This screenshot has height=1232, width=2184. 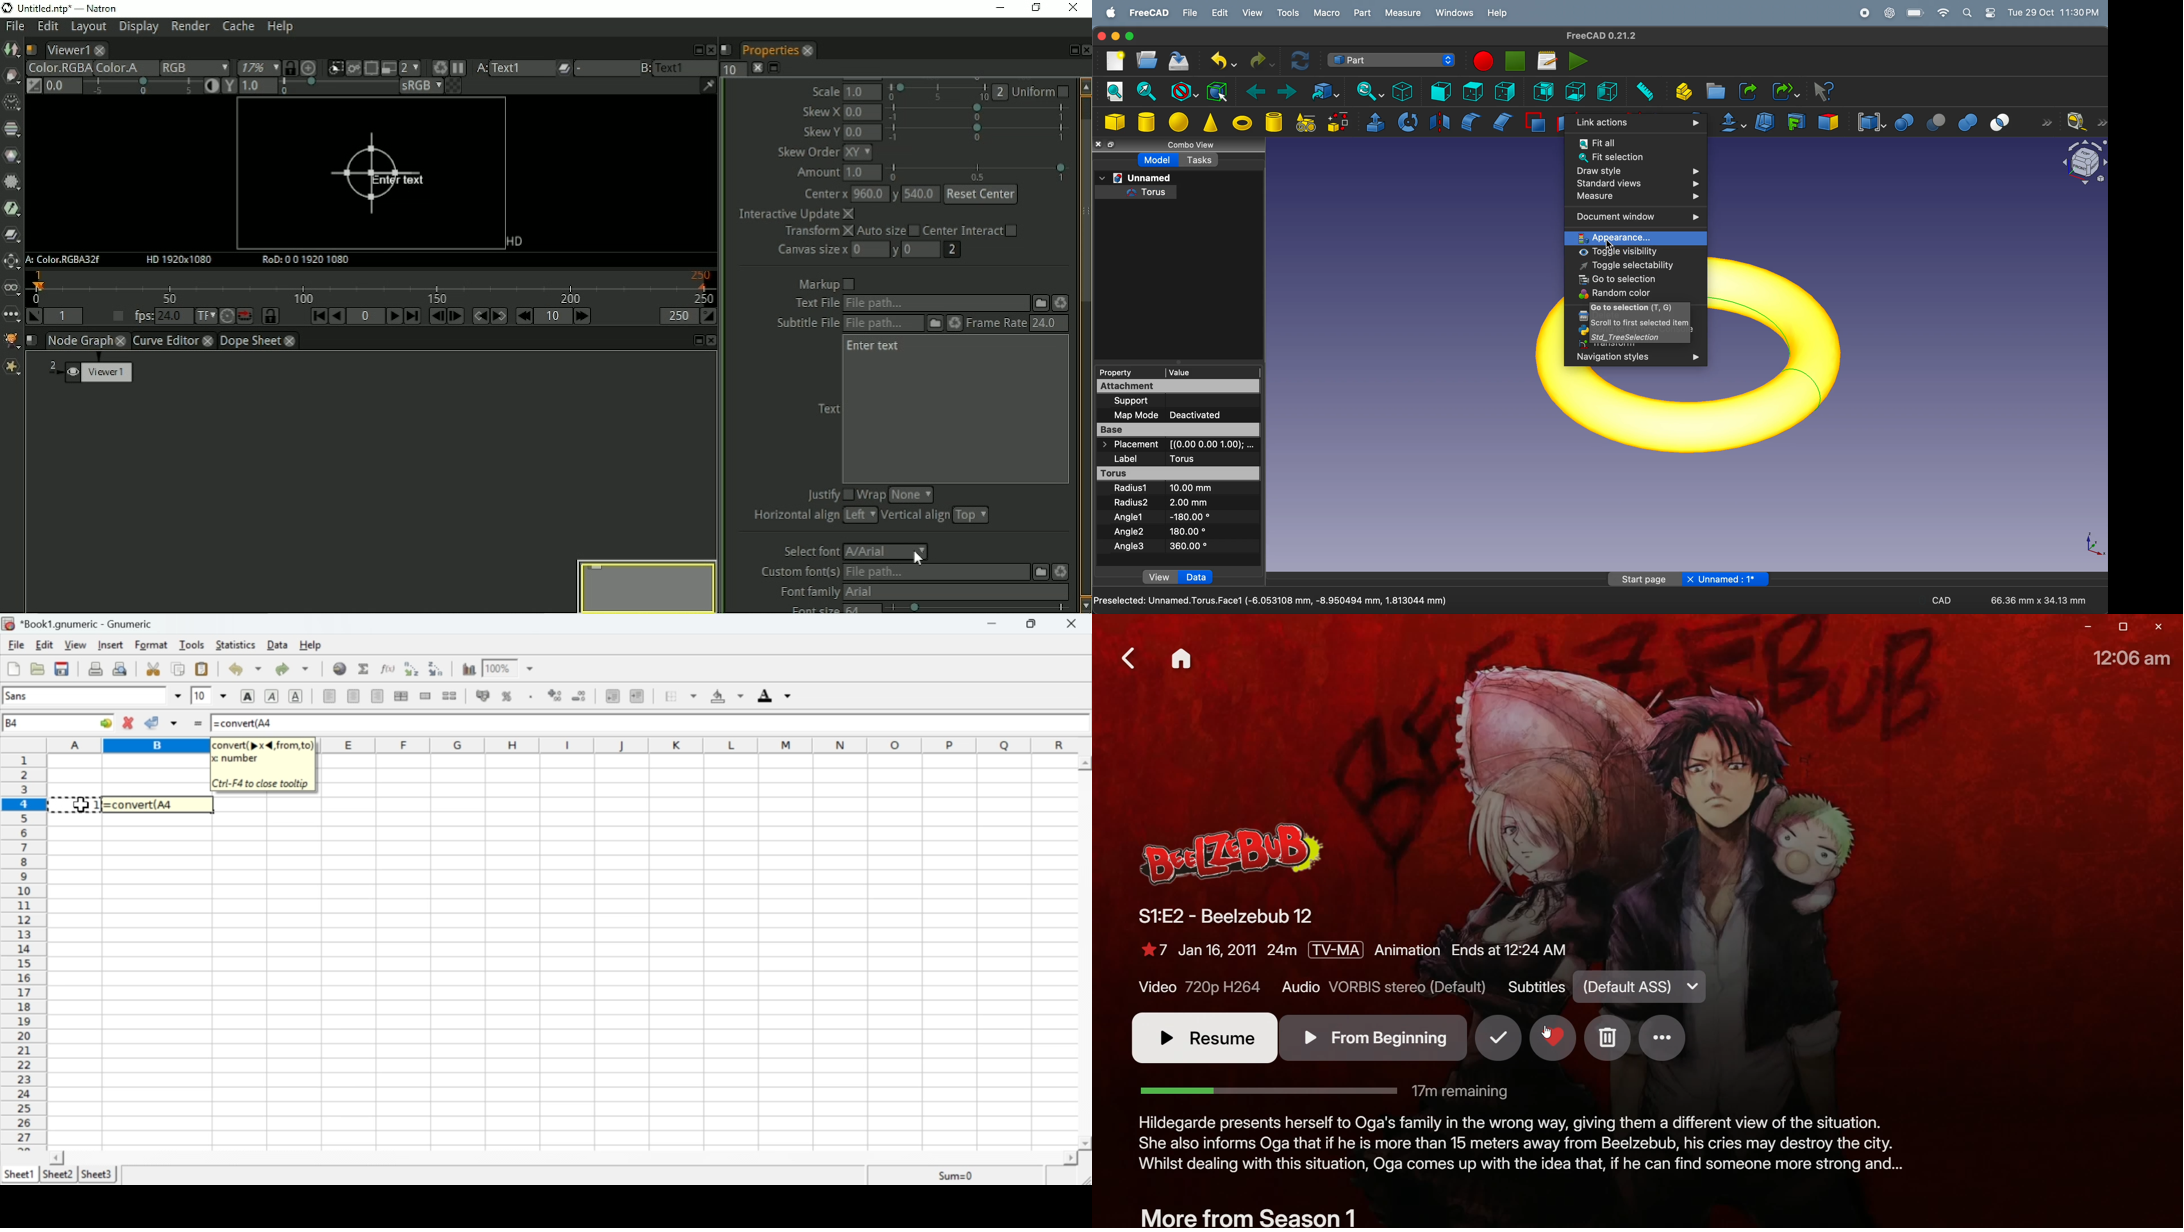 I want to click on More From Season 1, so click(x=1248, y=1214).